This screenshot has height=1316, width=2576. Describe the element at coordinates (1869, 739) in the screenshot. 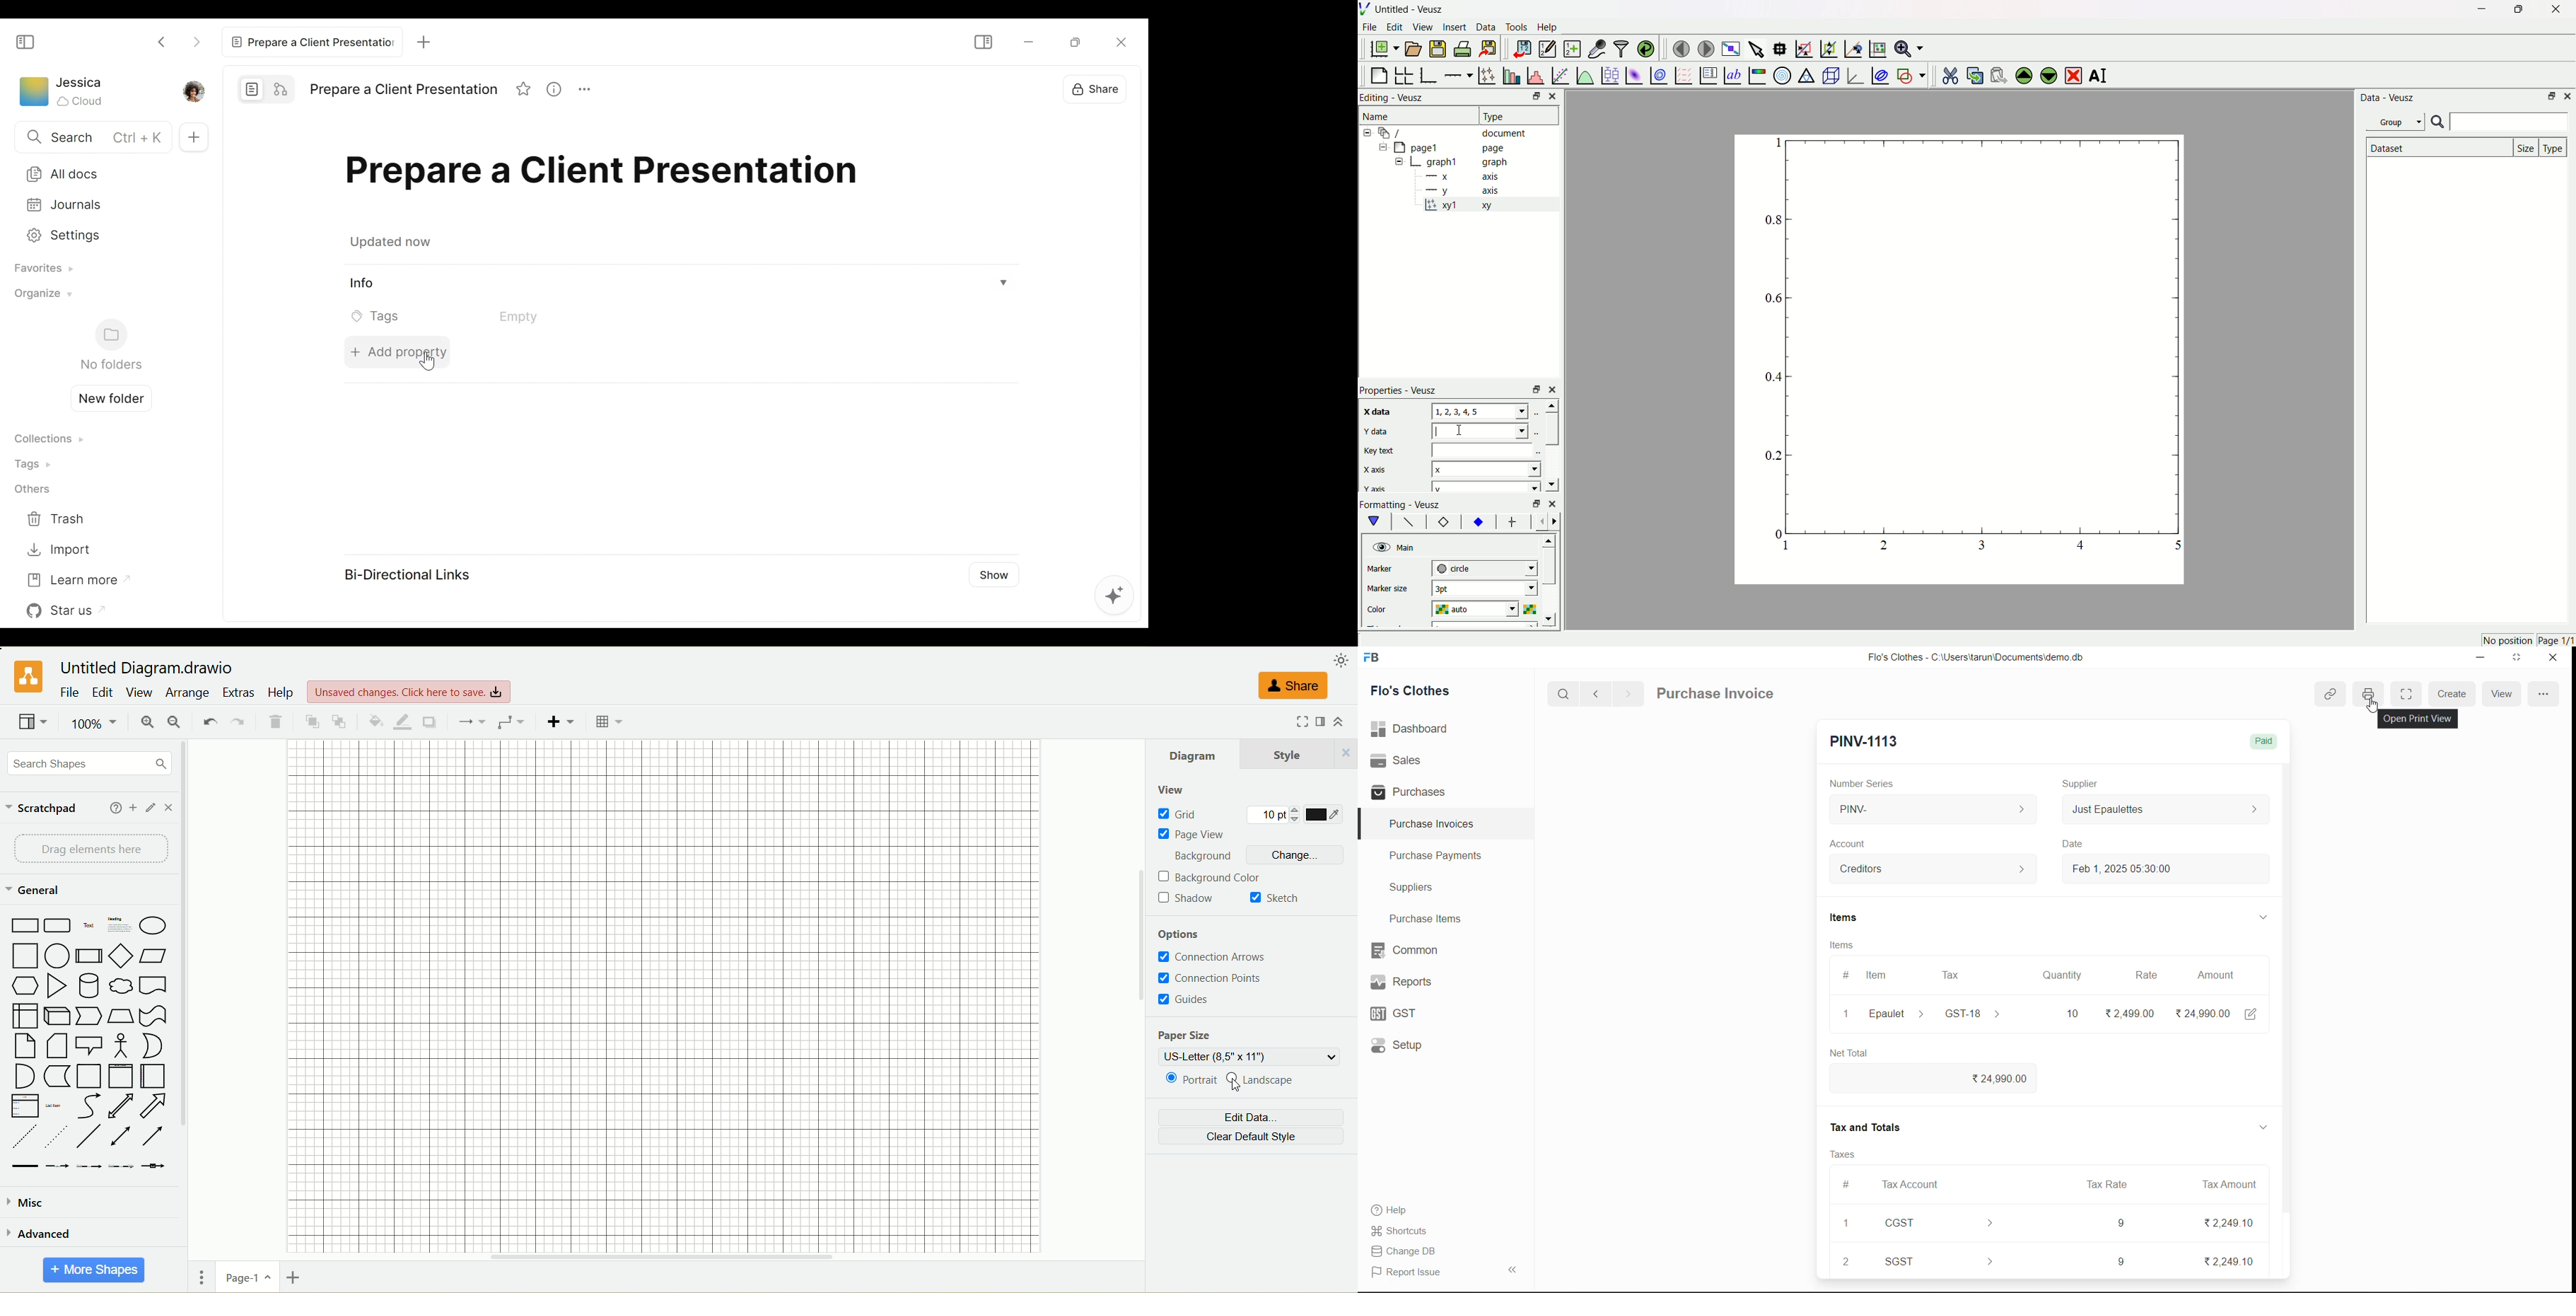

I see `PINV-1113` at that location.